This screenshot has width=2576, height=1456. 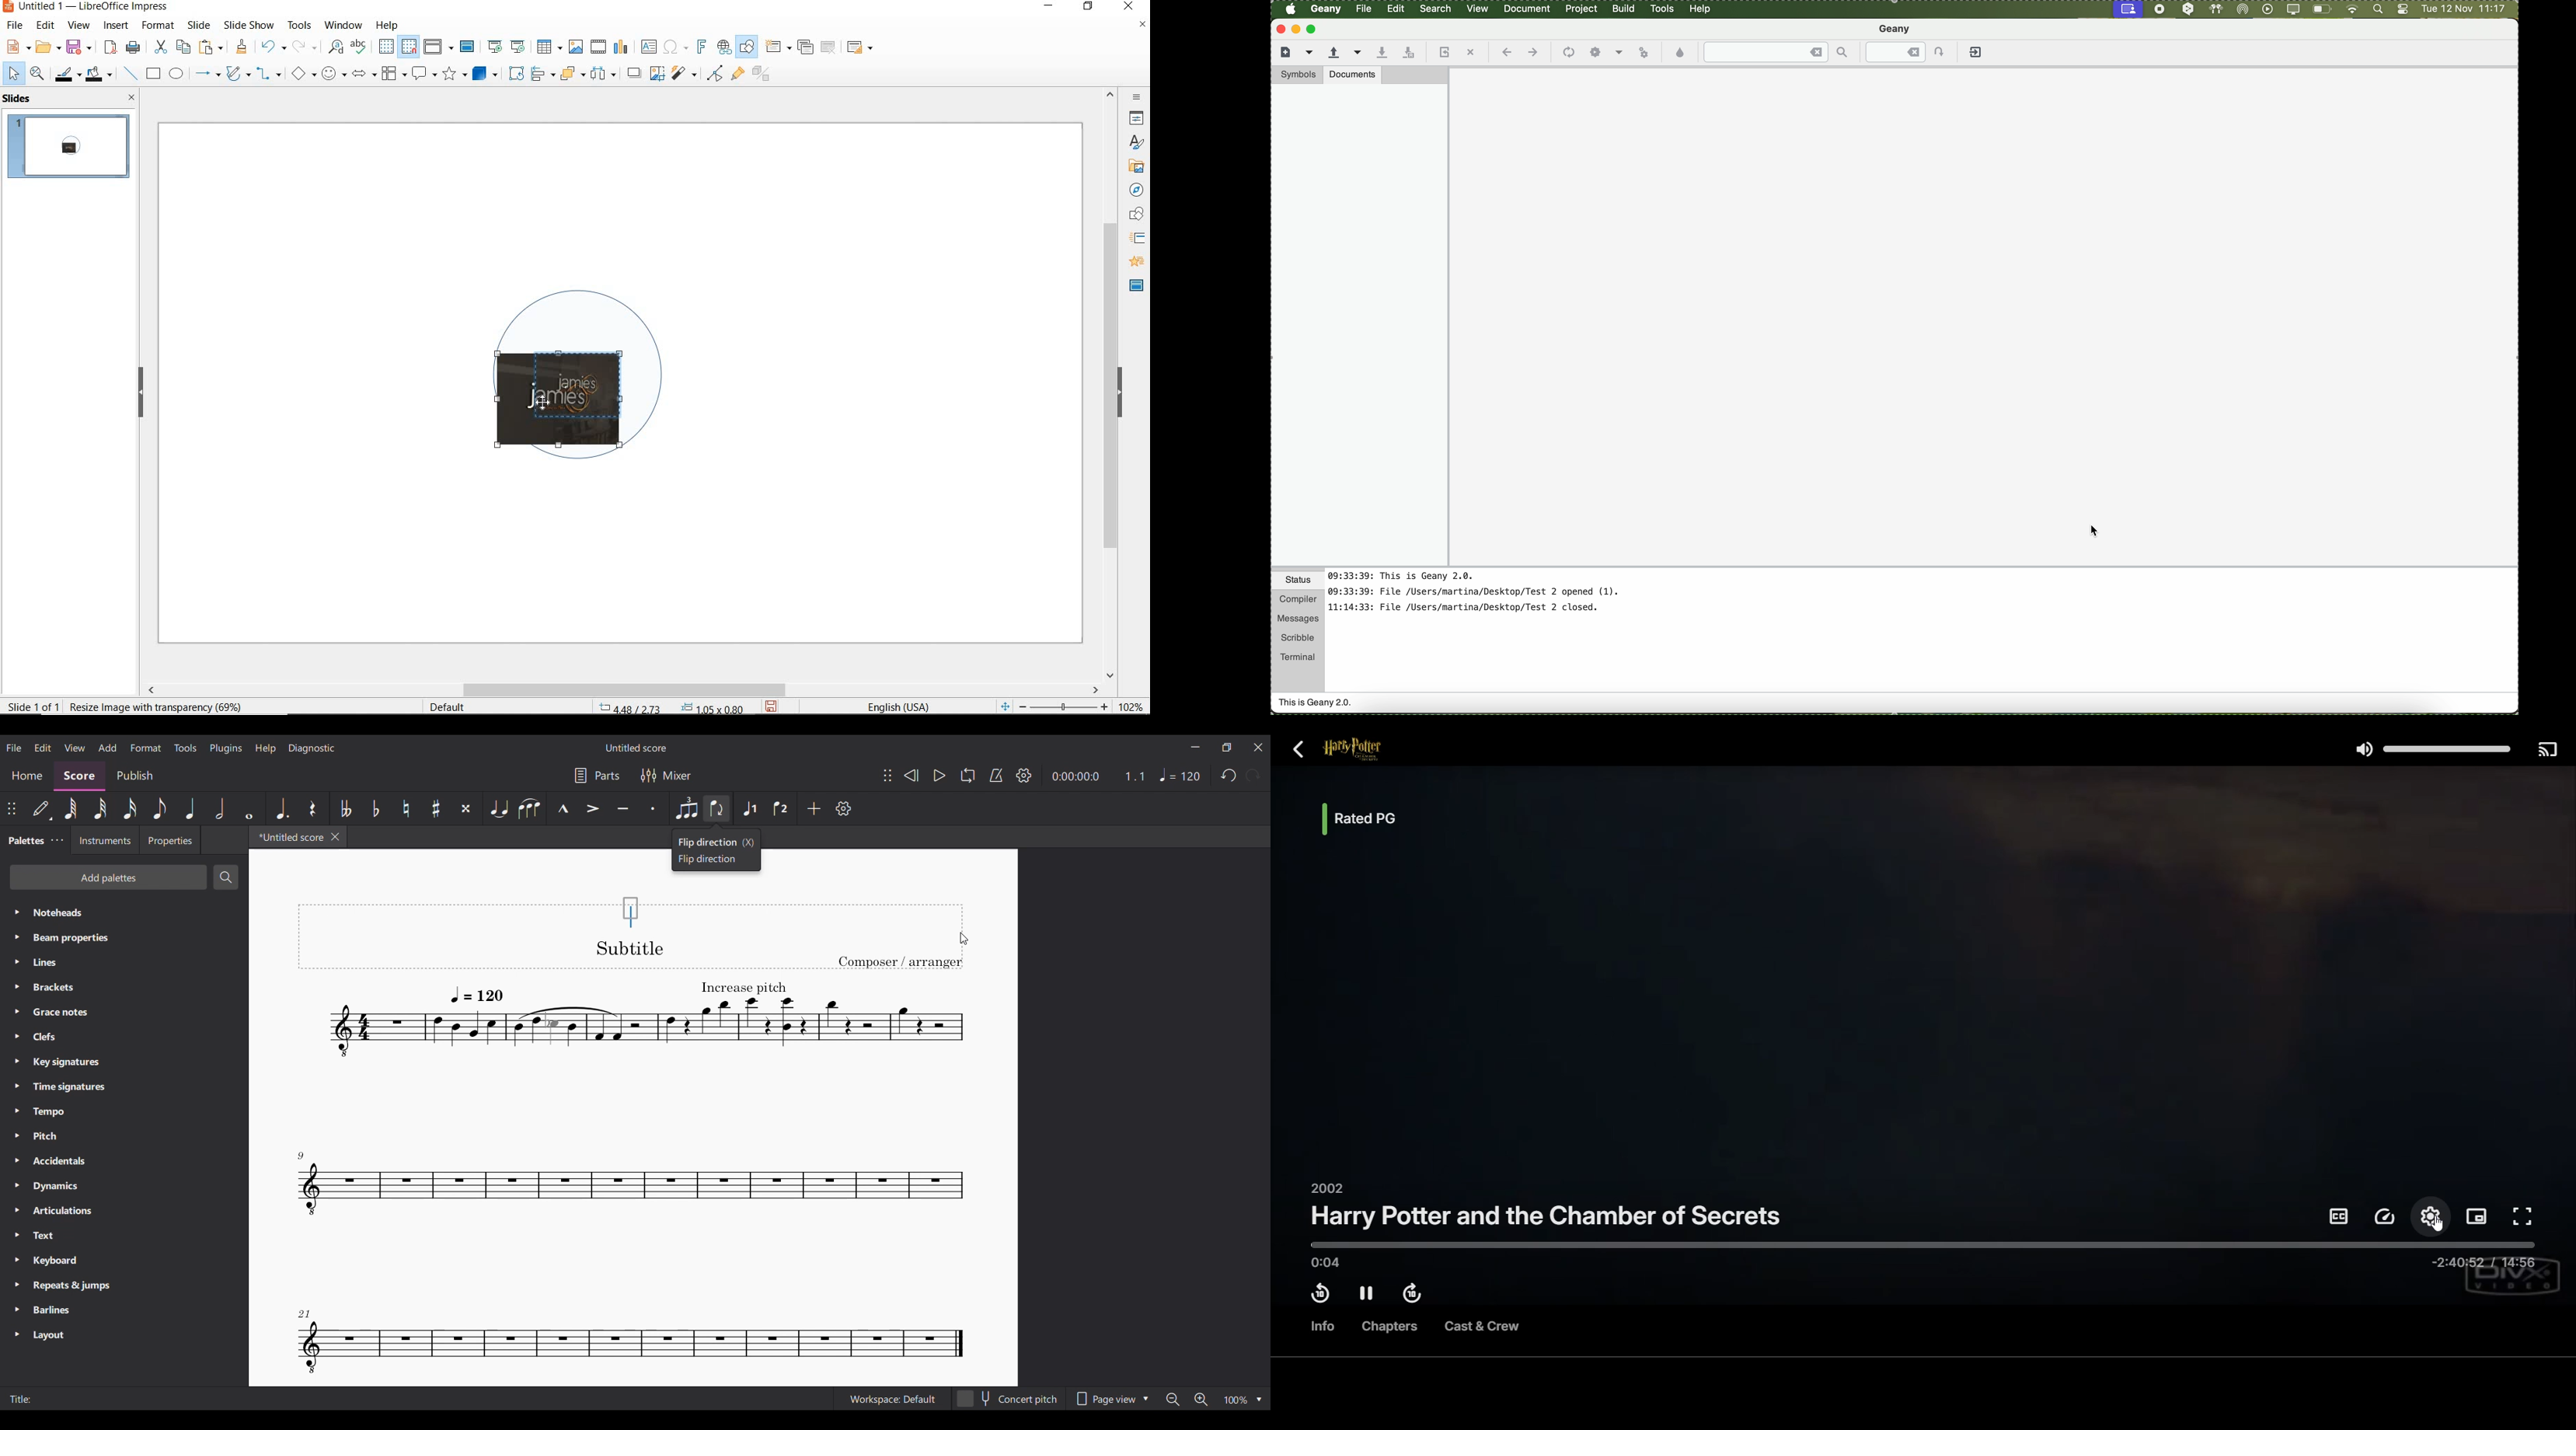 What do you see at coordinates (1135, 189) in the screenshot?
I see `navigator` at bounding box center [1135, 189].